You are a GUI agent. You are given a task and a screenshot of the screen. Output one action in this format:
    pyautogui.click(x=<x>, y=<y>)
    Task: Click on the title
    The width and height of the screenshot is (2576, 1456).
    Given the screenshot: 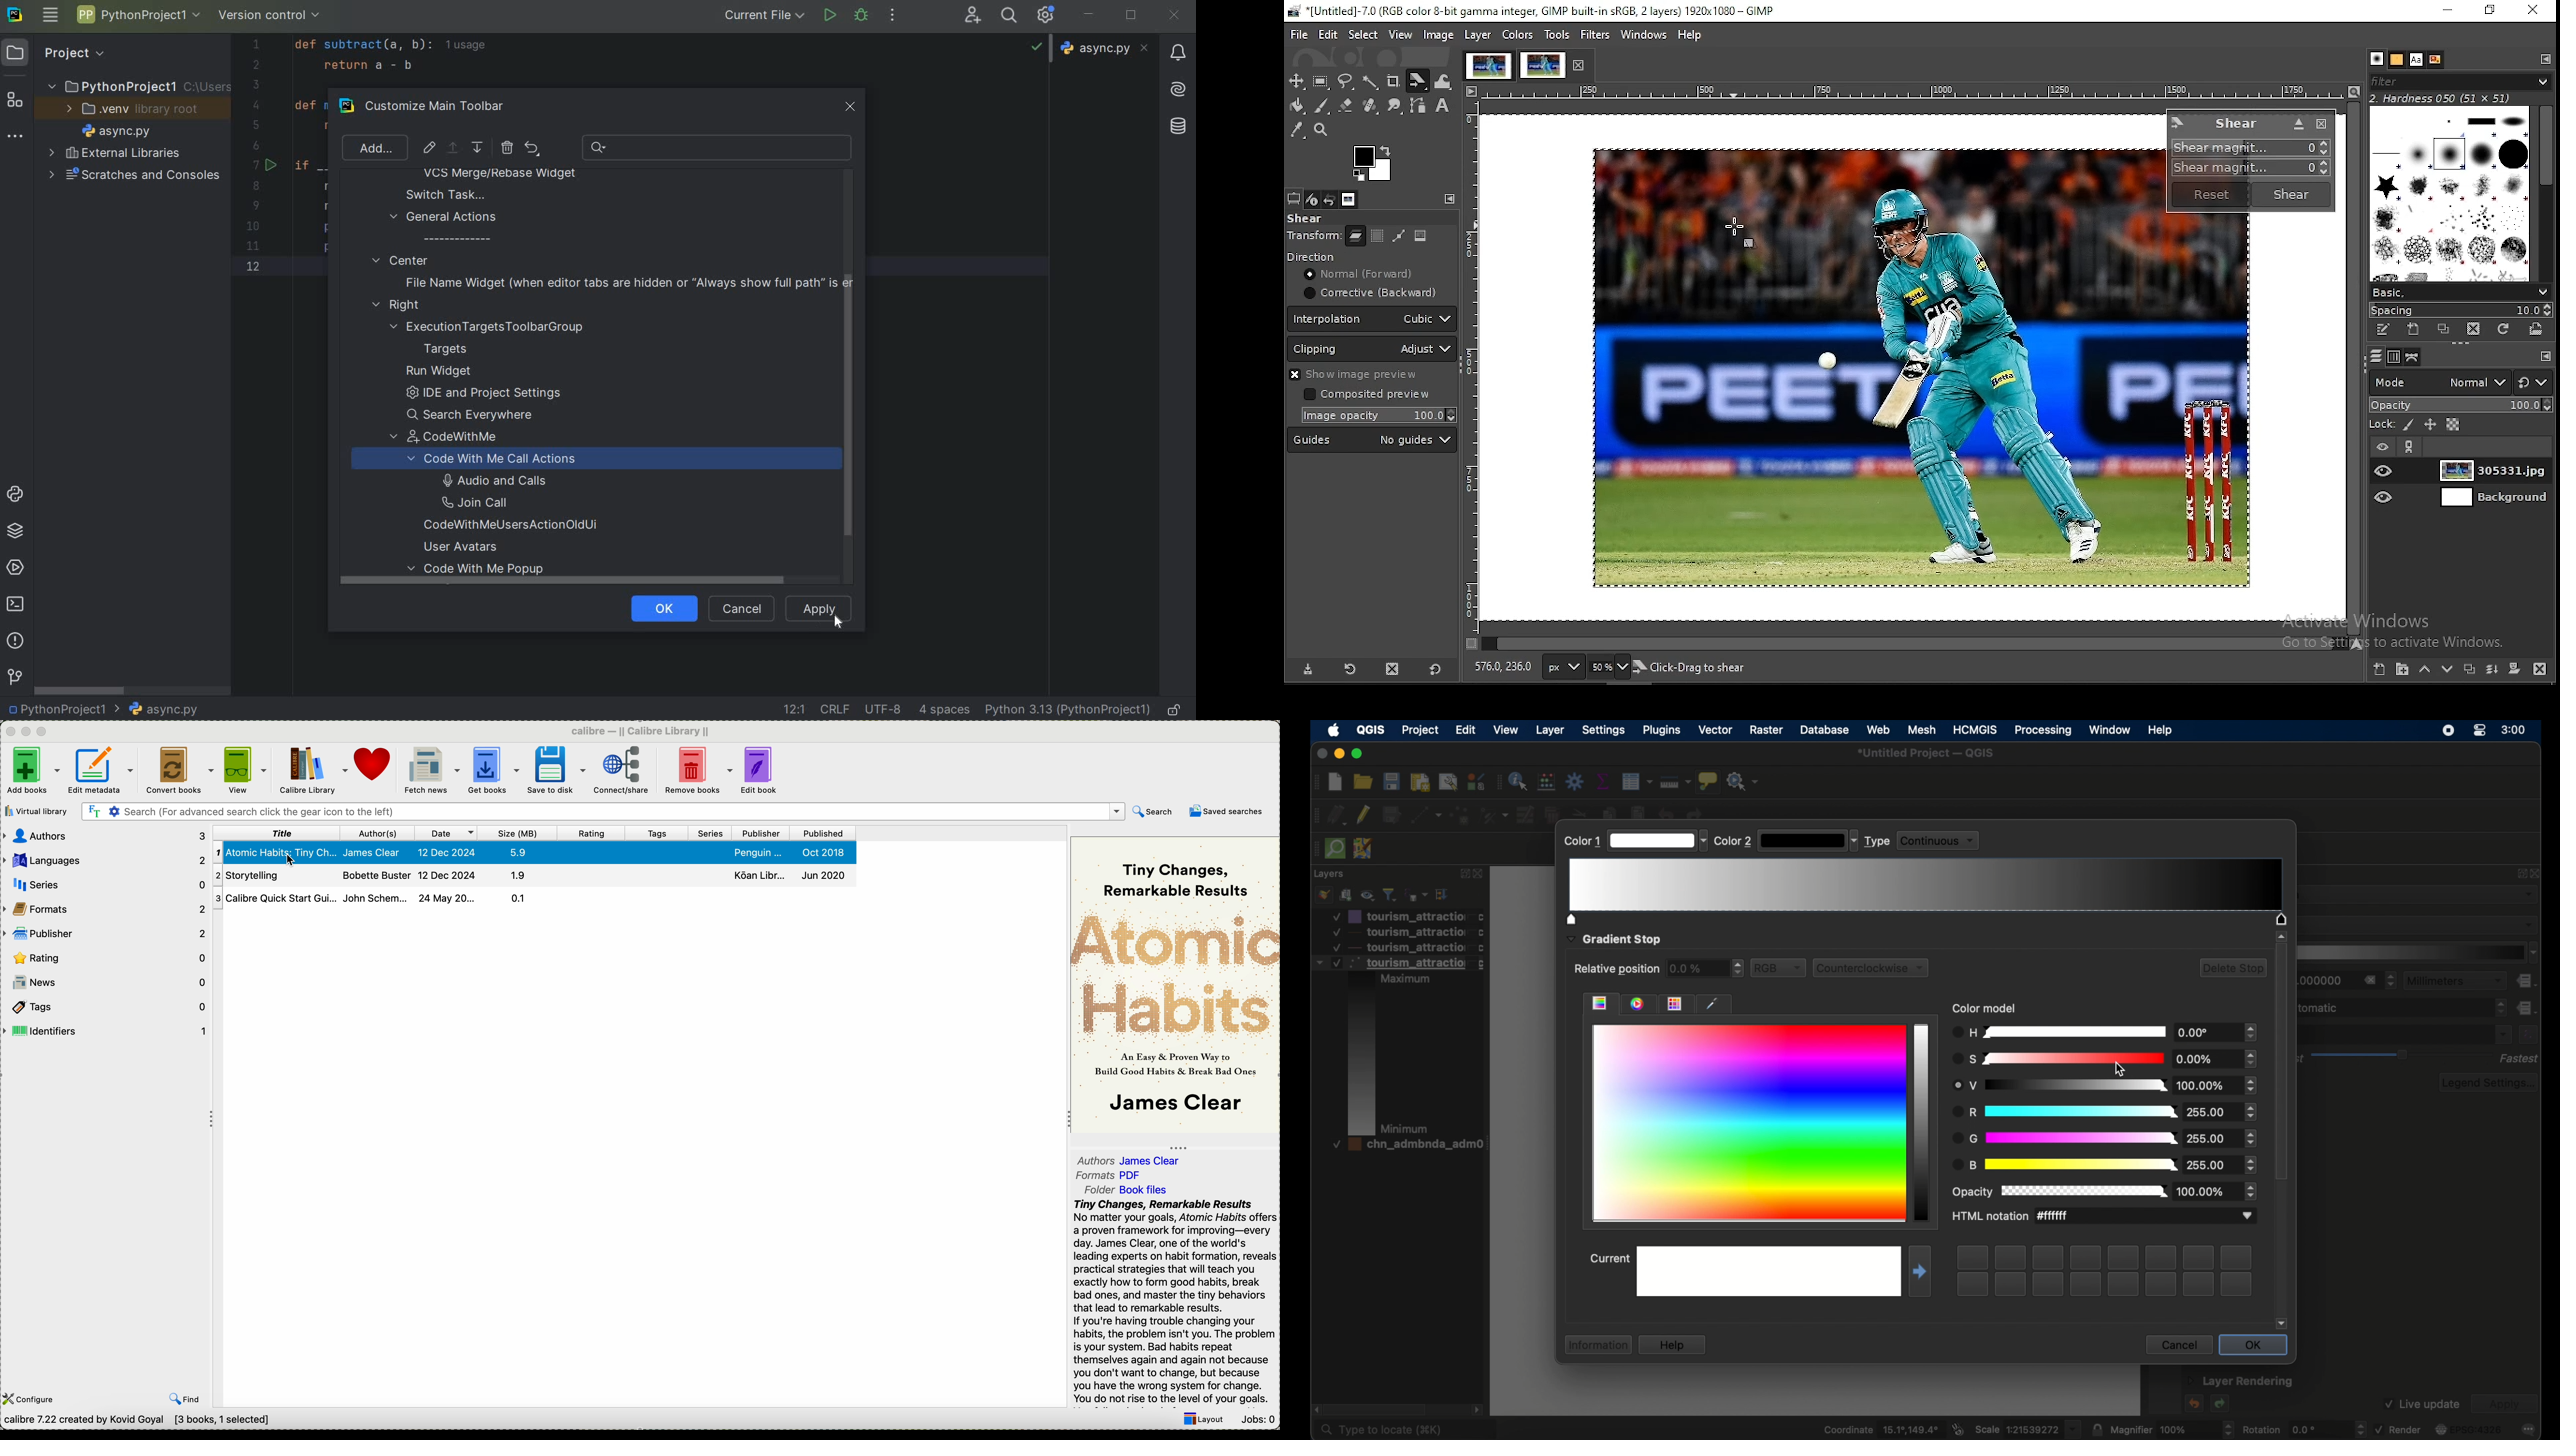 What is the action you would take?
    pyautogui.click(x=276, y=833)
    